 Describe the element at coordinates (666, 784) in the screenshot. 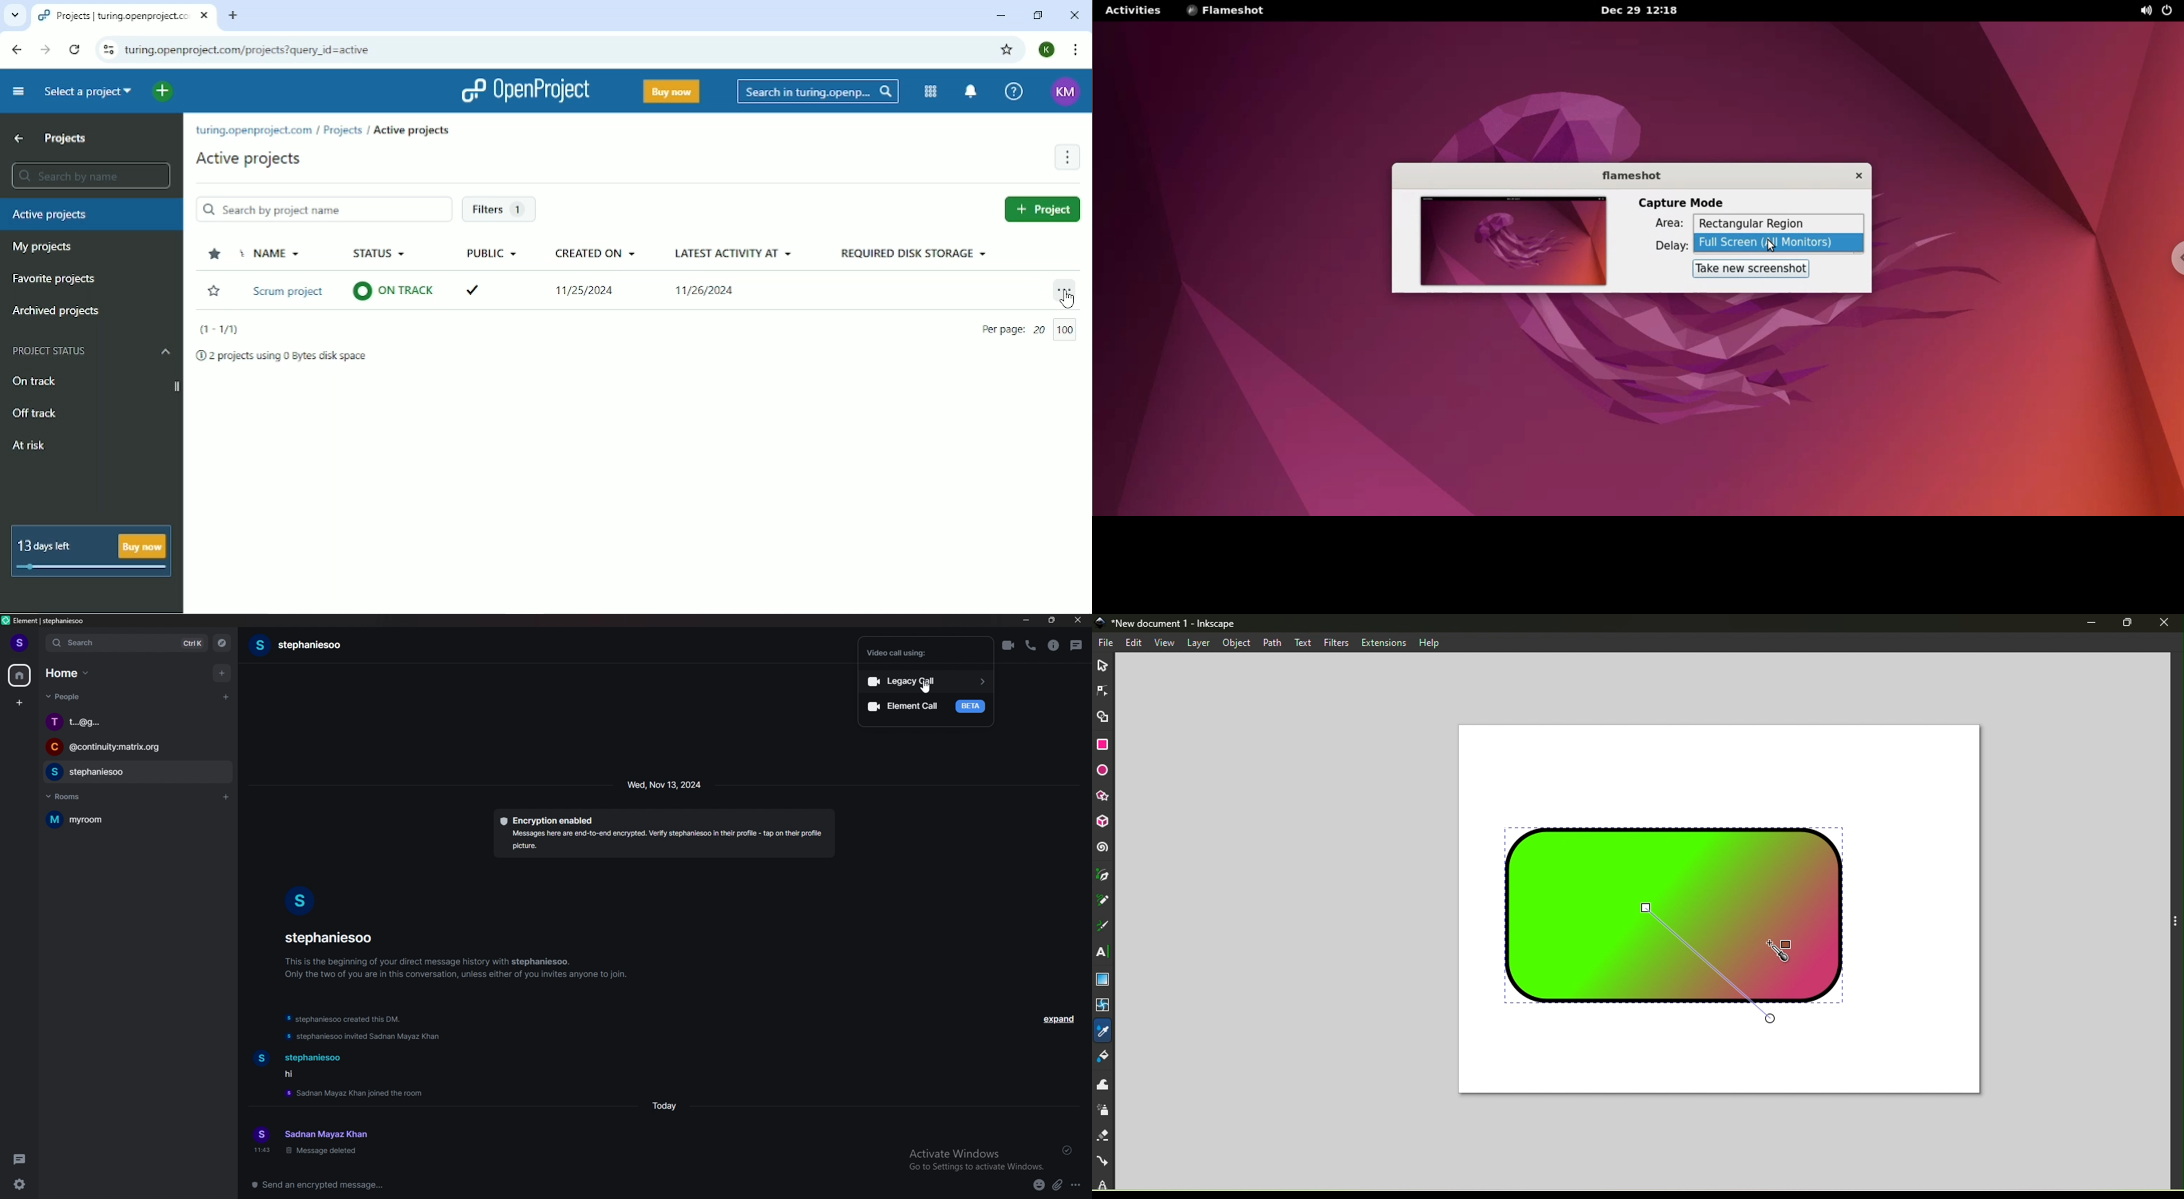

I see `time` at that location.